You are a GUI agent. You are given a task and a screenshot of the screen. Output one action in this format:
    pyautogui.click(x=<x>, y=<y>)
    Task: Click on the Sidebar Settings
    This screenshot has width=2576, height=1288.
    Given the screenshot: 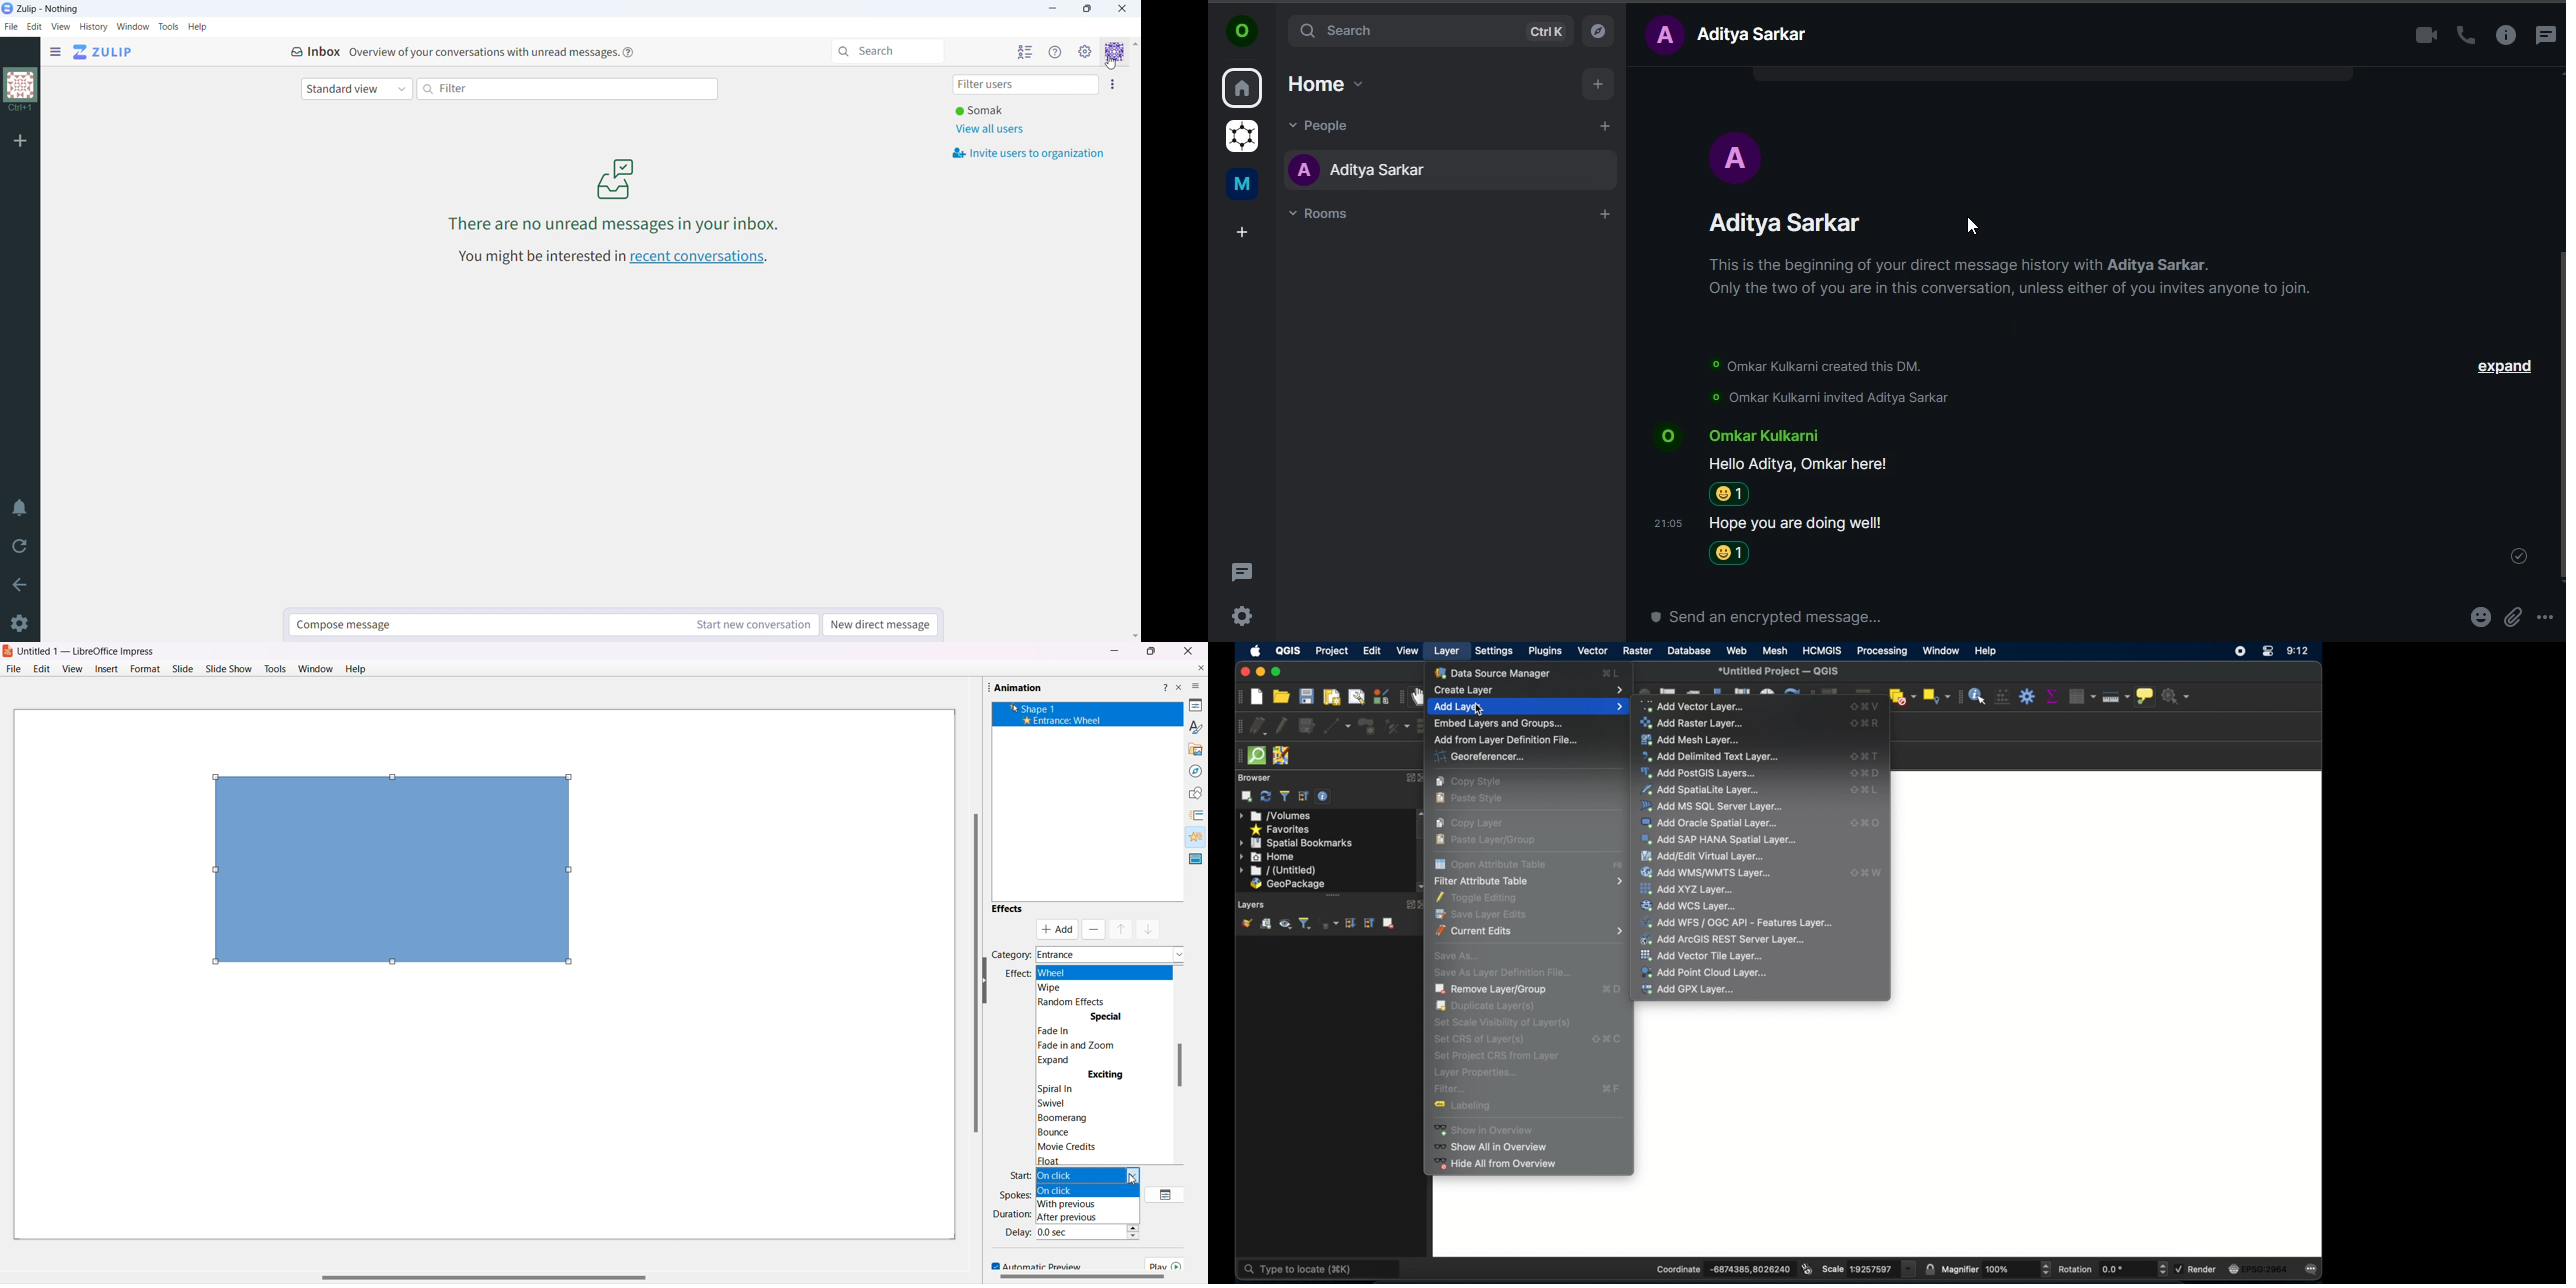 What is the action you would take?
    pyautogui.click(x=1189, y=681)
    